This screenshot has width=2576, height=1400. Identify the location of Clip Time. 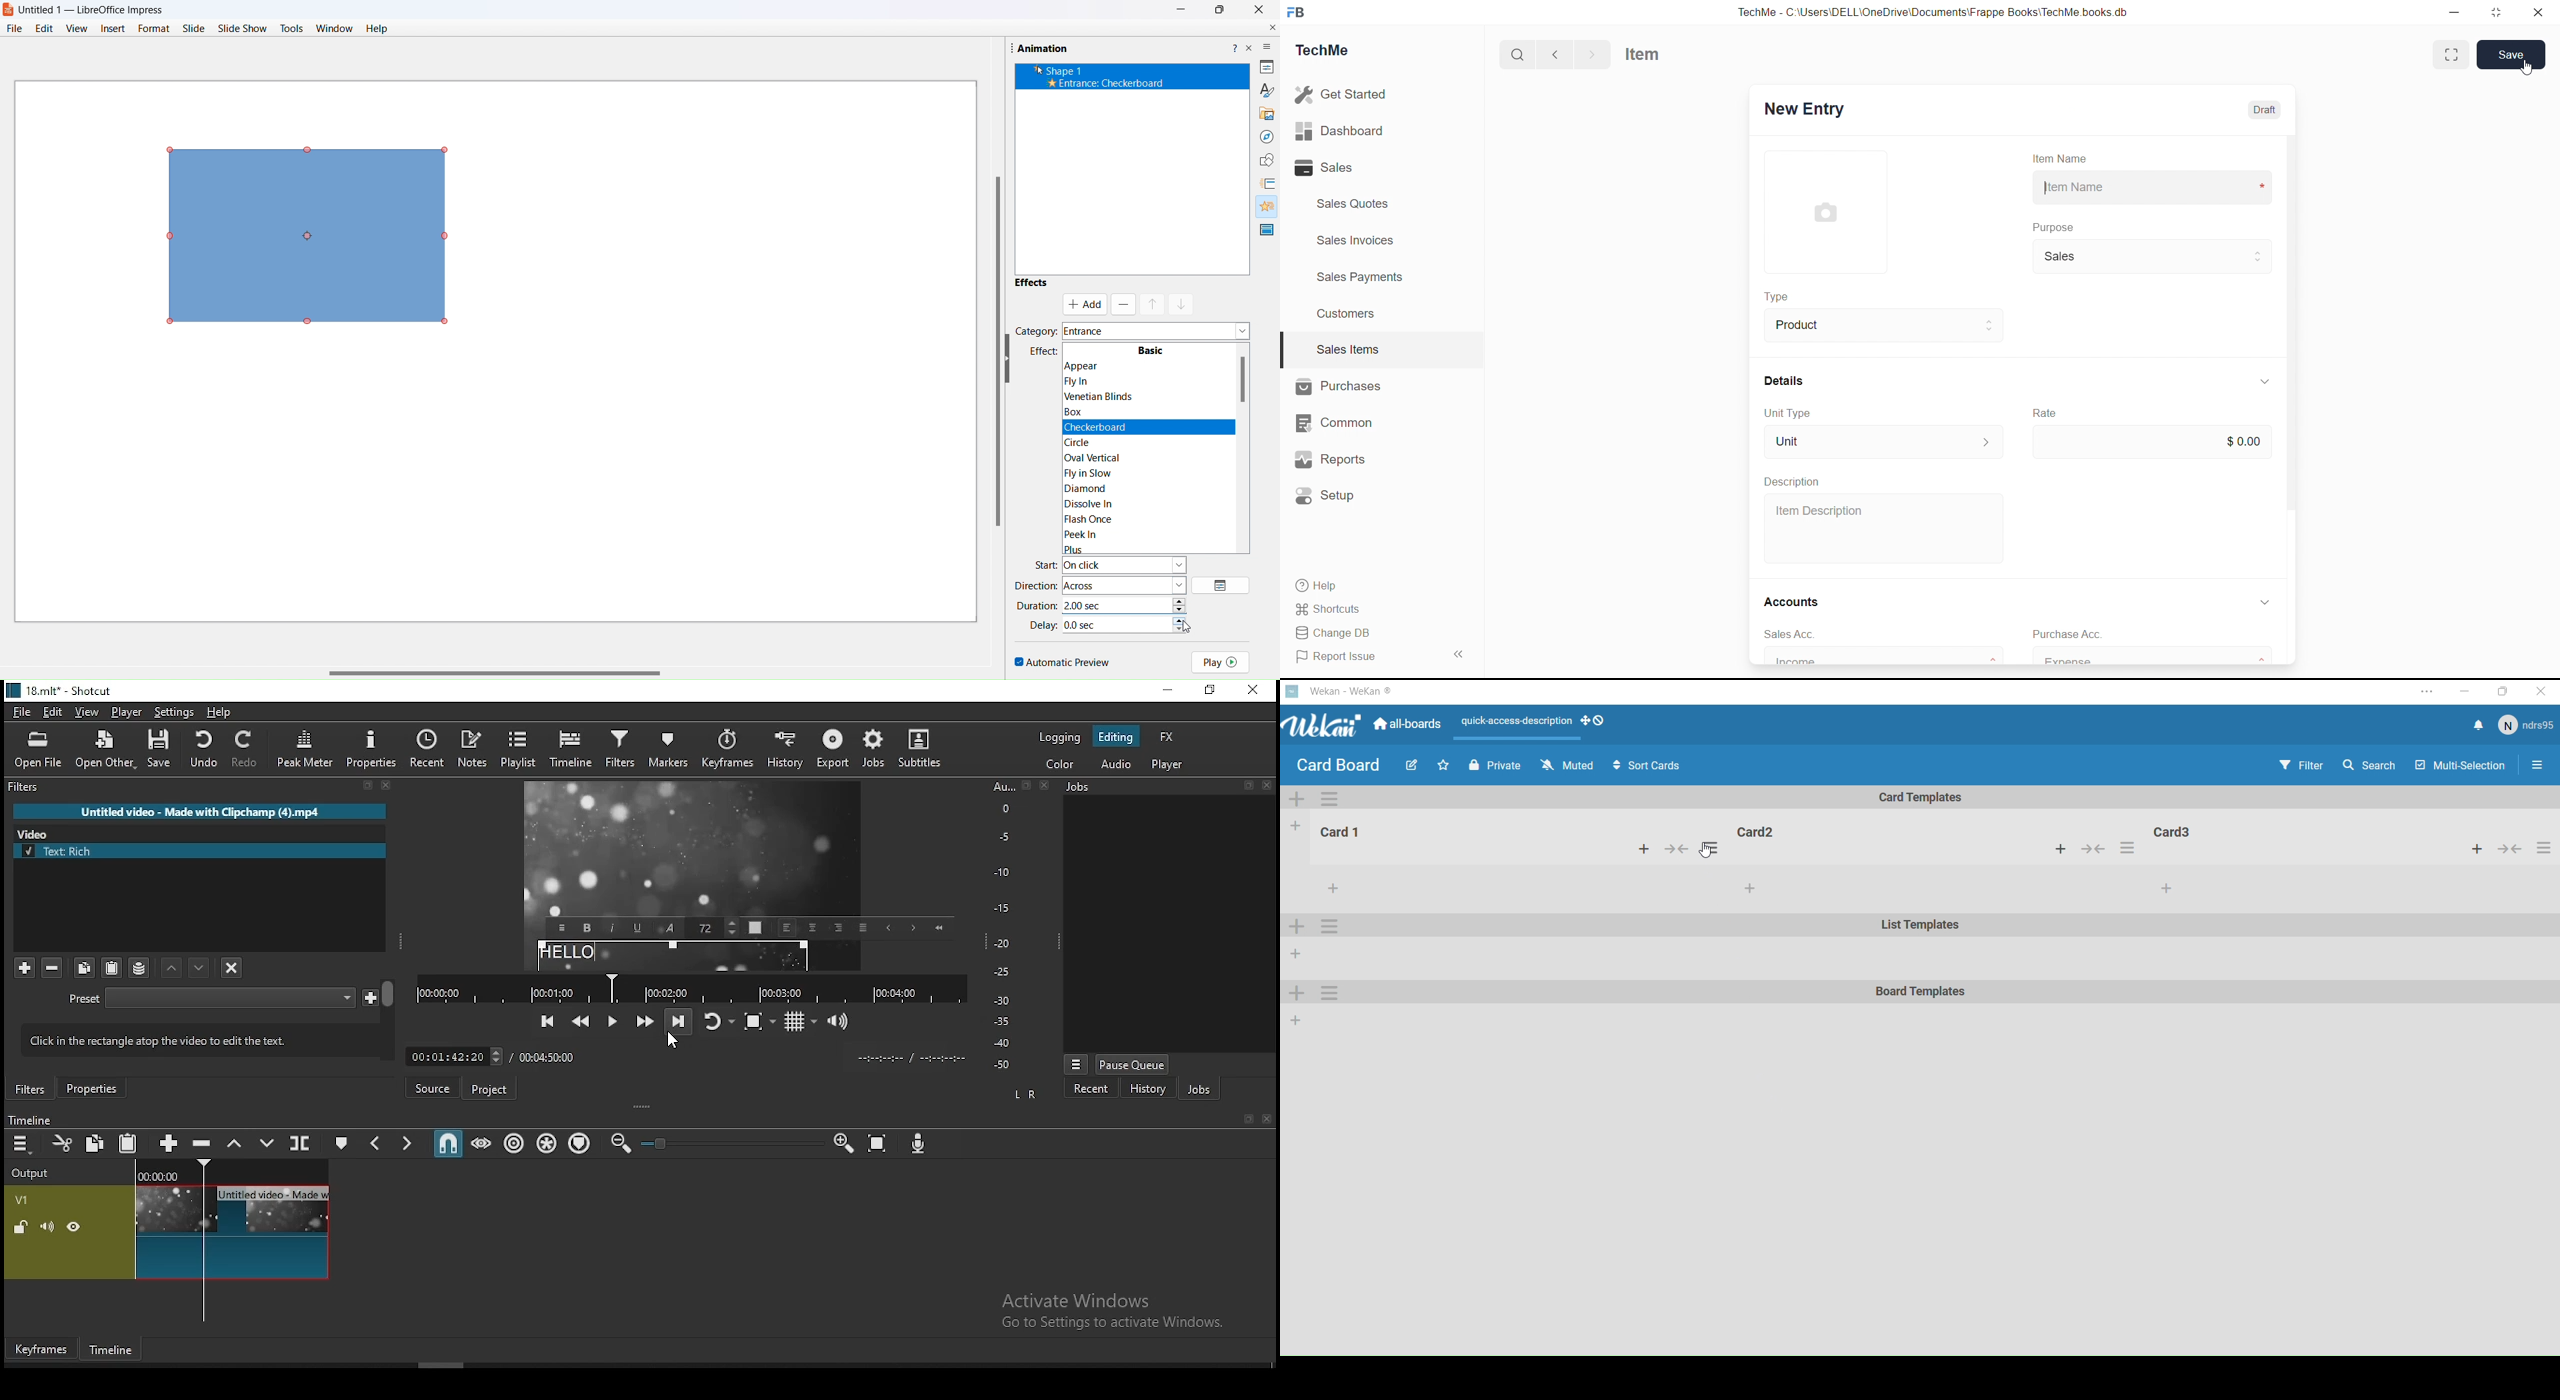
(910, 1059).